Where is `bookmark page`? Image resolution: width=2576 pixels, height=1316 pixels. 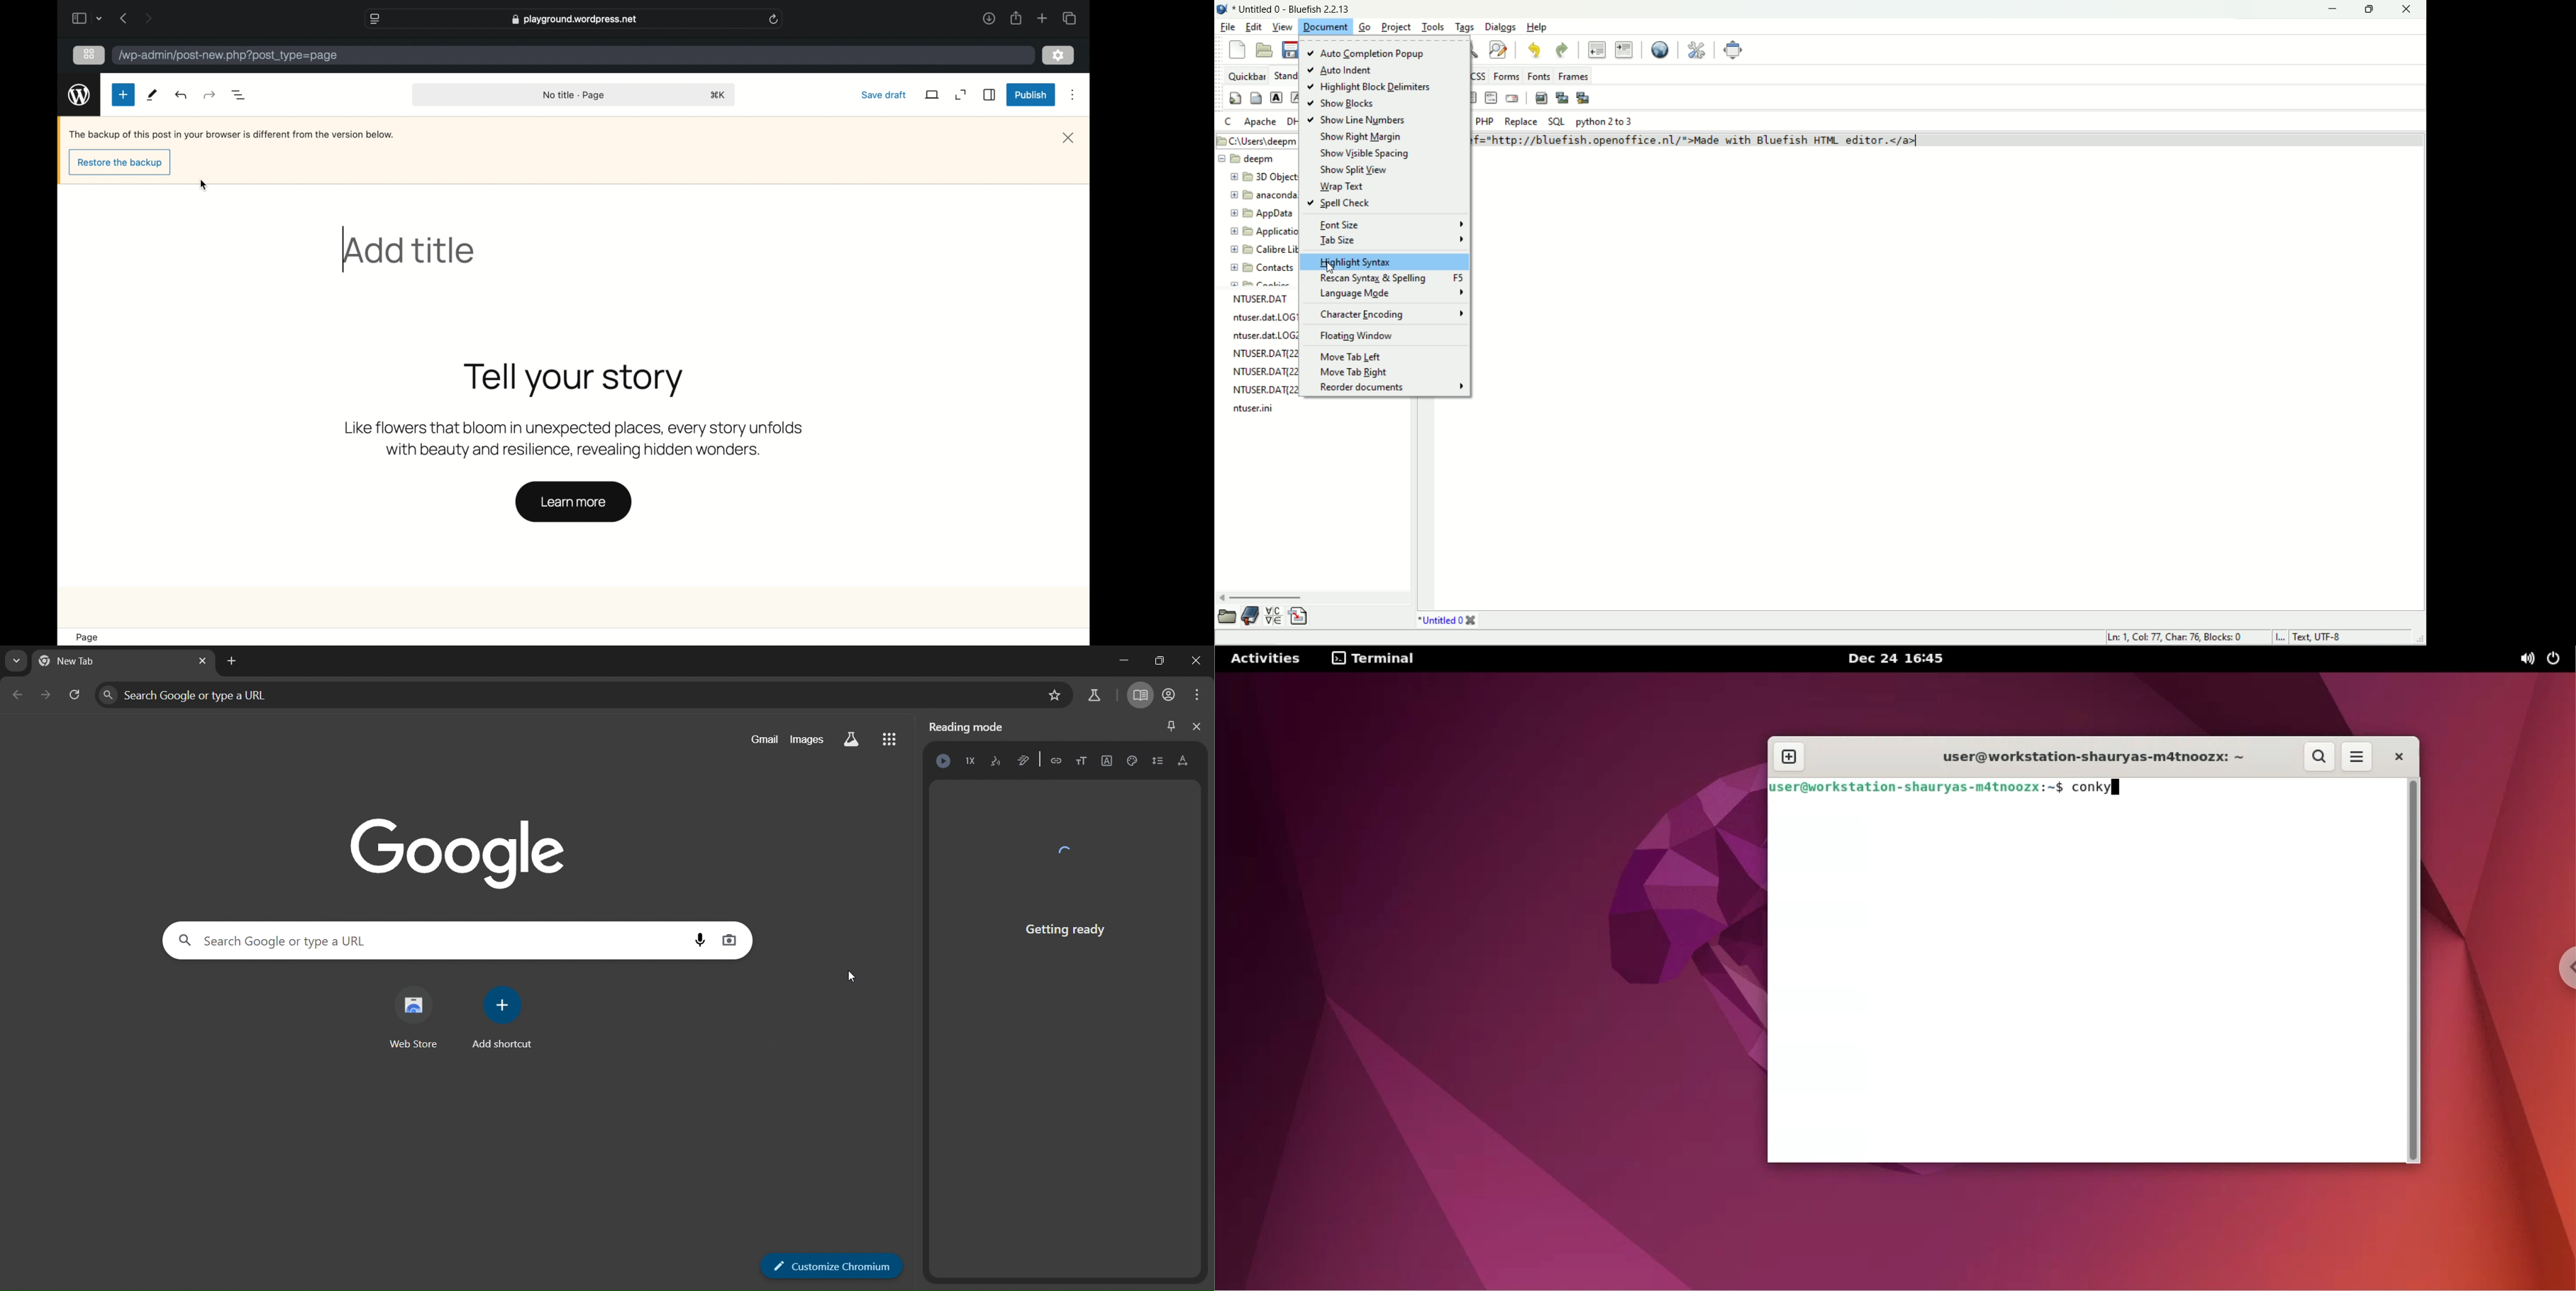
bookmark page is located at coordinates (1055, 694).